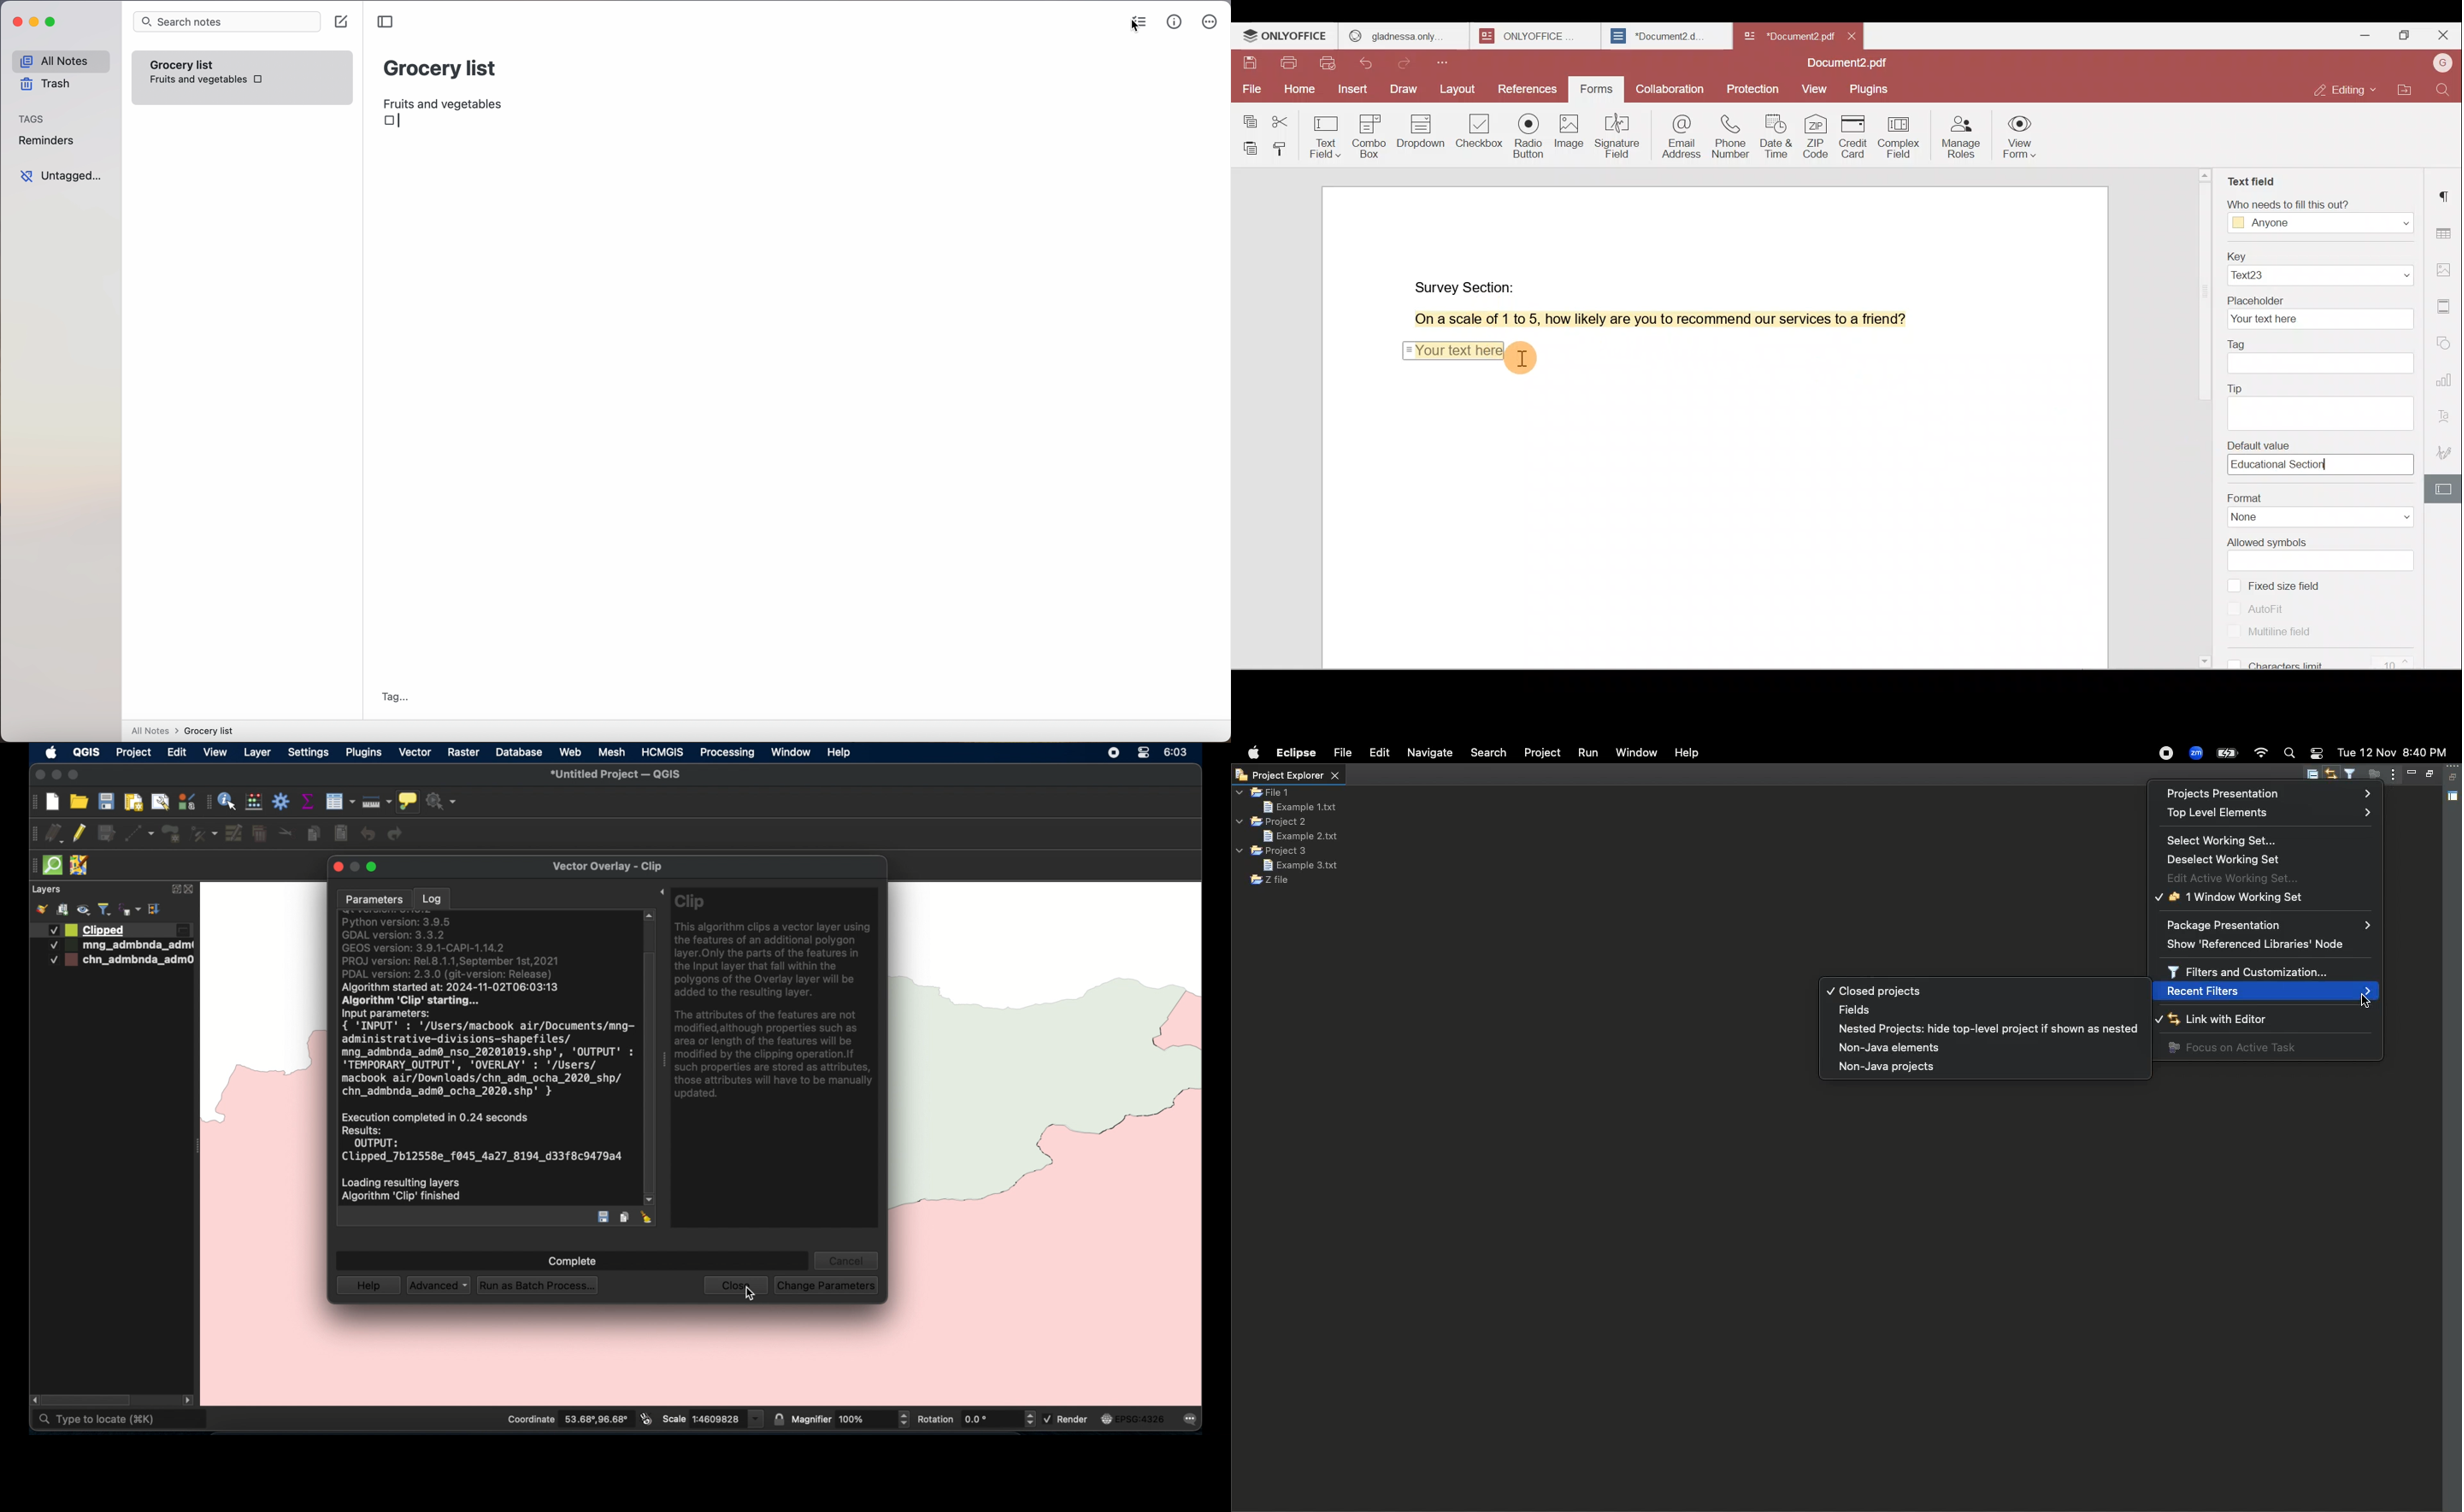  Describe the element at coordinates (2447, 305) in the screenshot. I see `Header & footer settings` at that location.